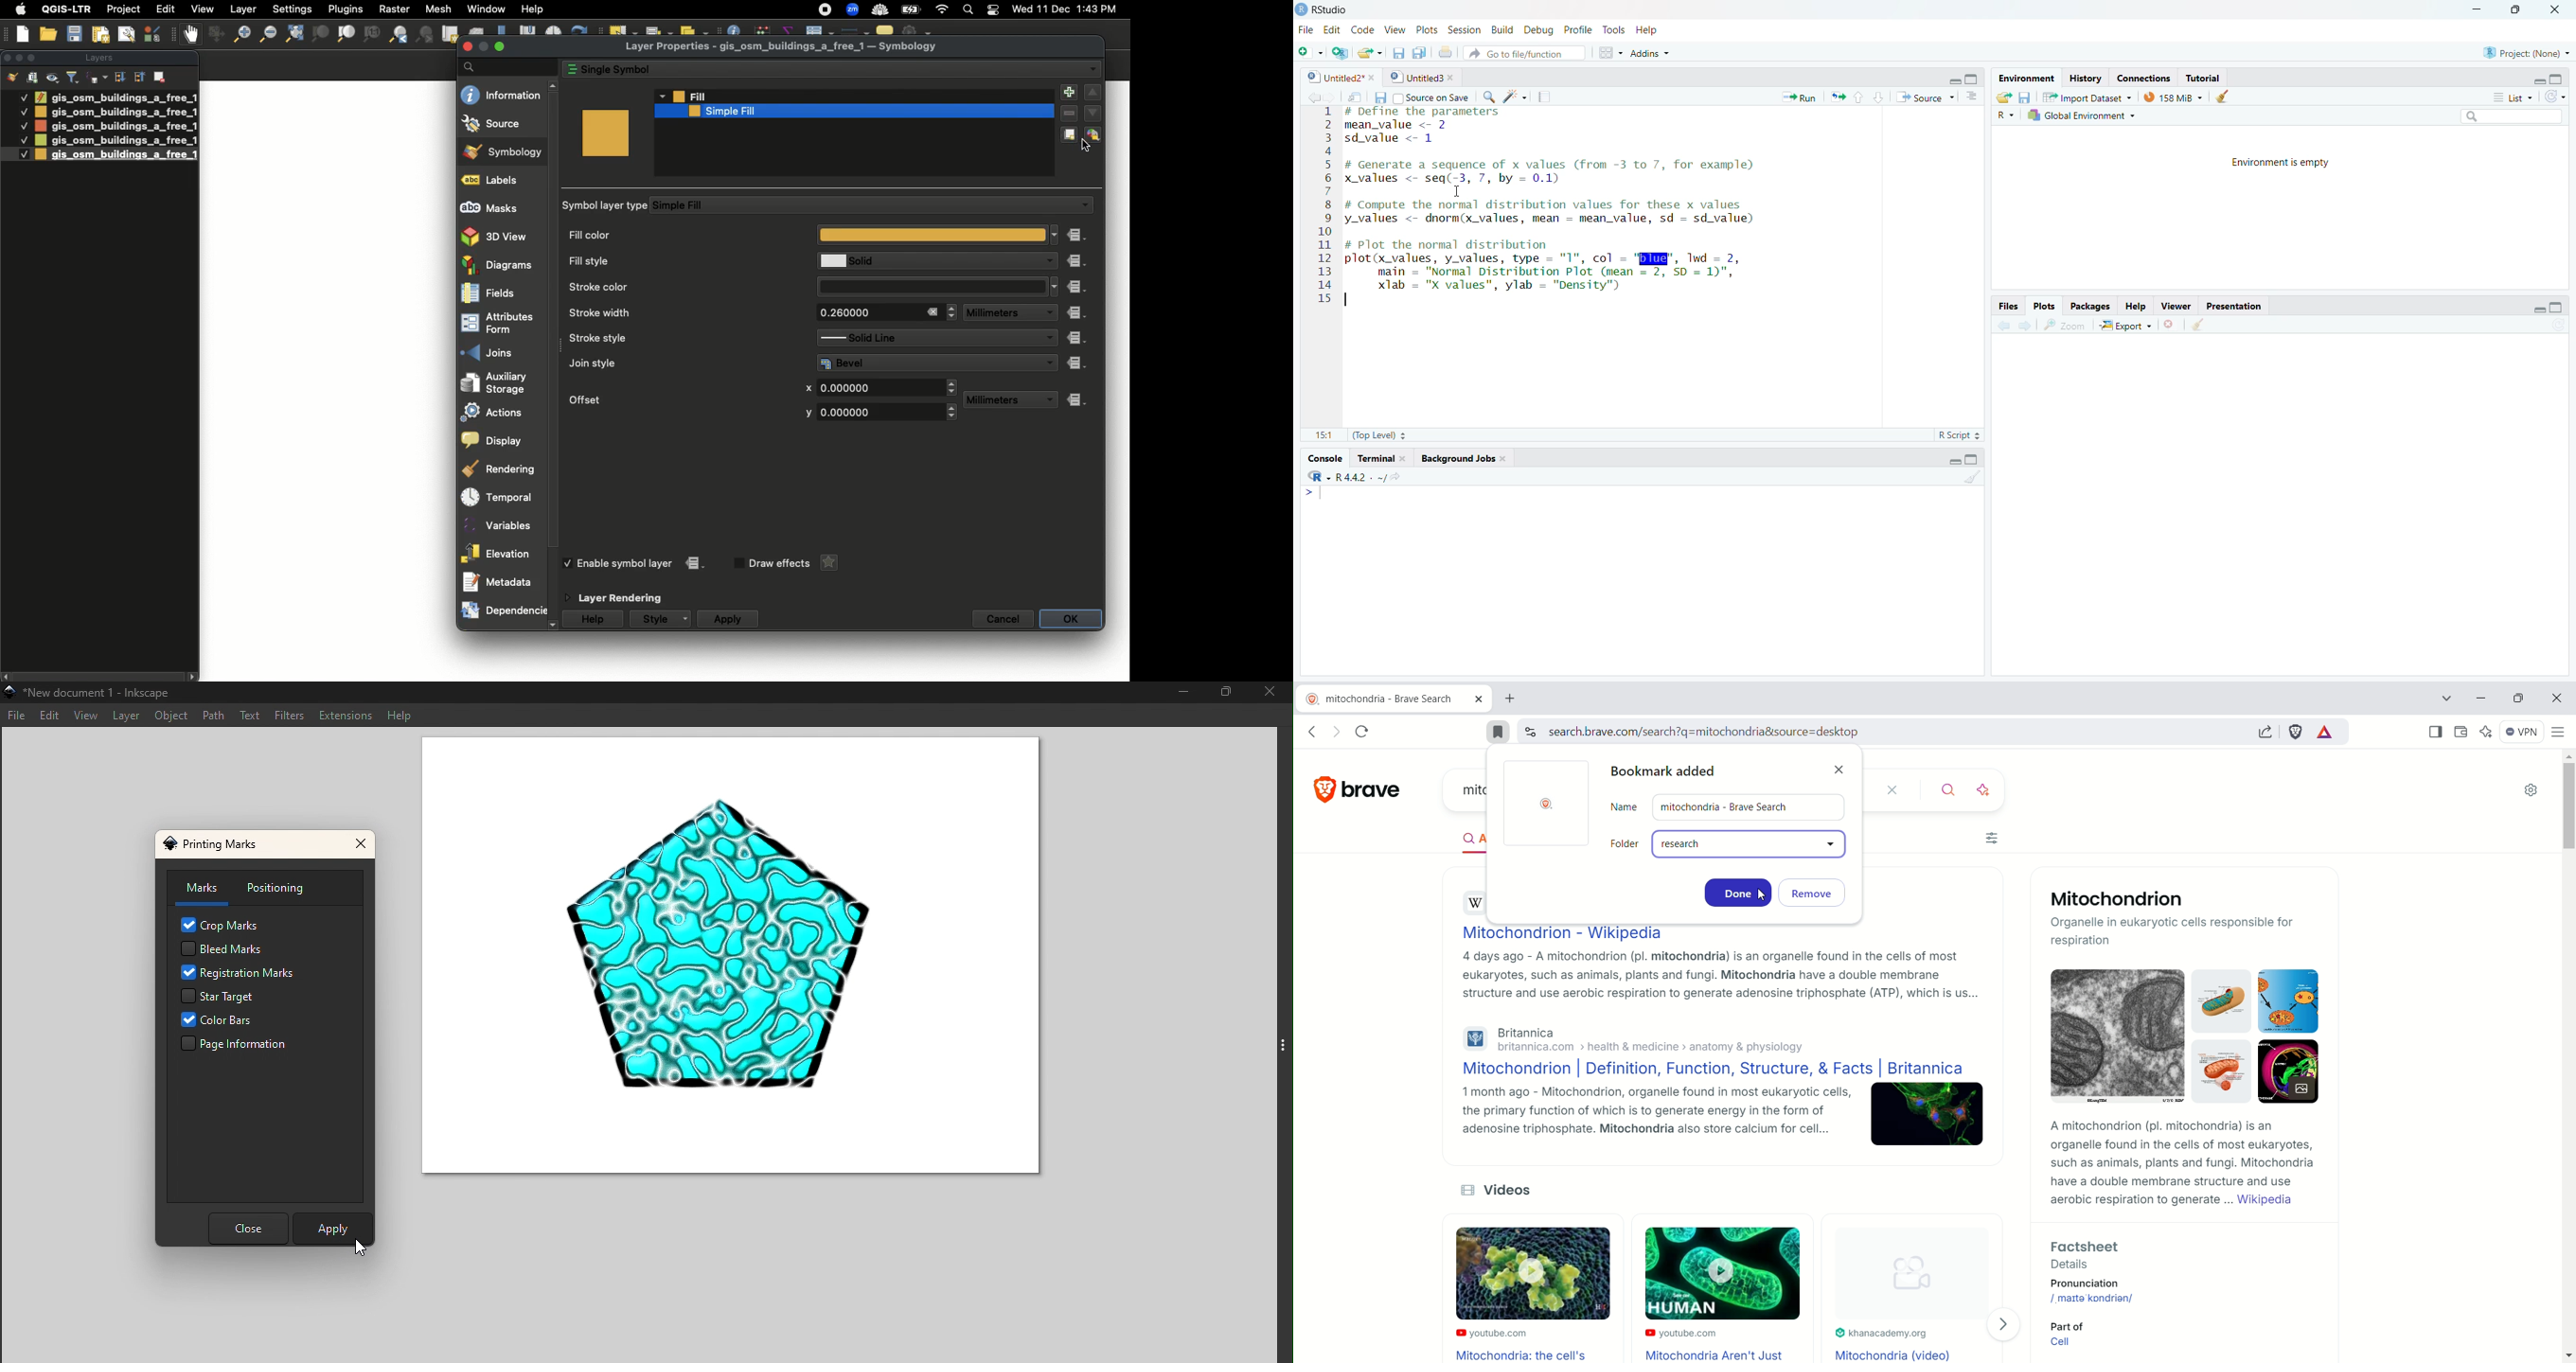 This screenshot has height=1372, width=2576. What do you see at coordinates (404, 716) in the screenshot?
I see `Help` at bounding box center [404, 716].